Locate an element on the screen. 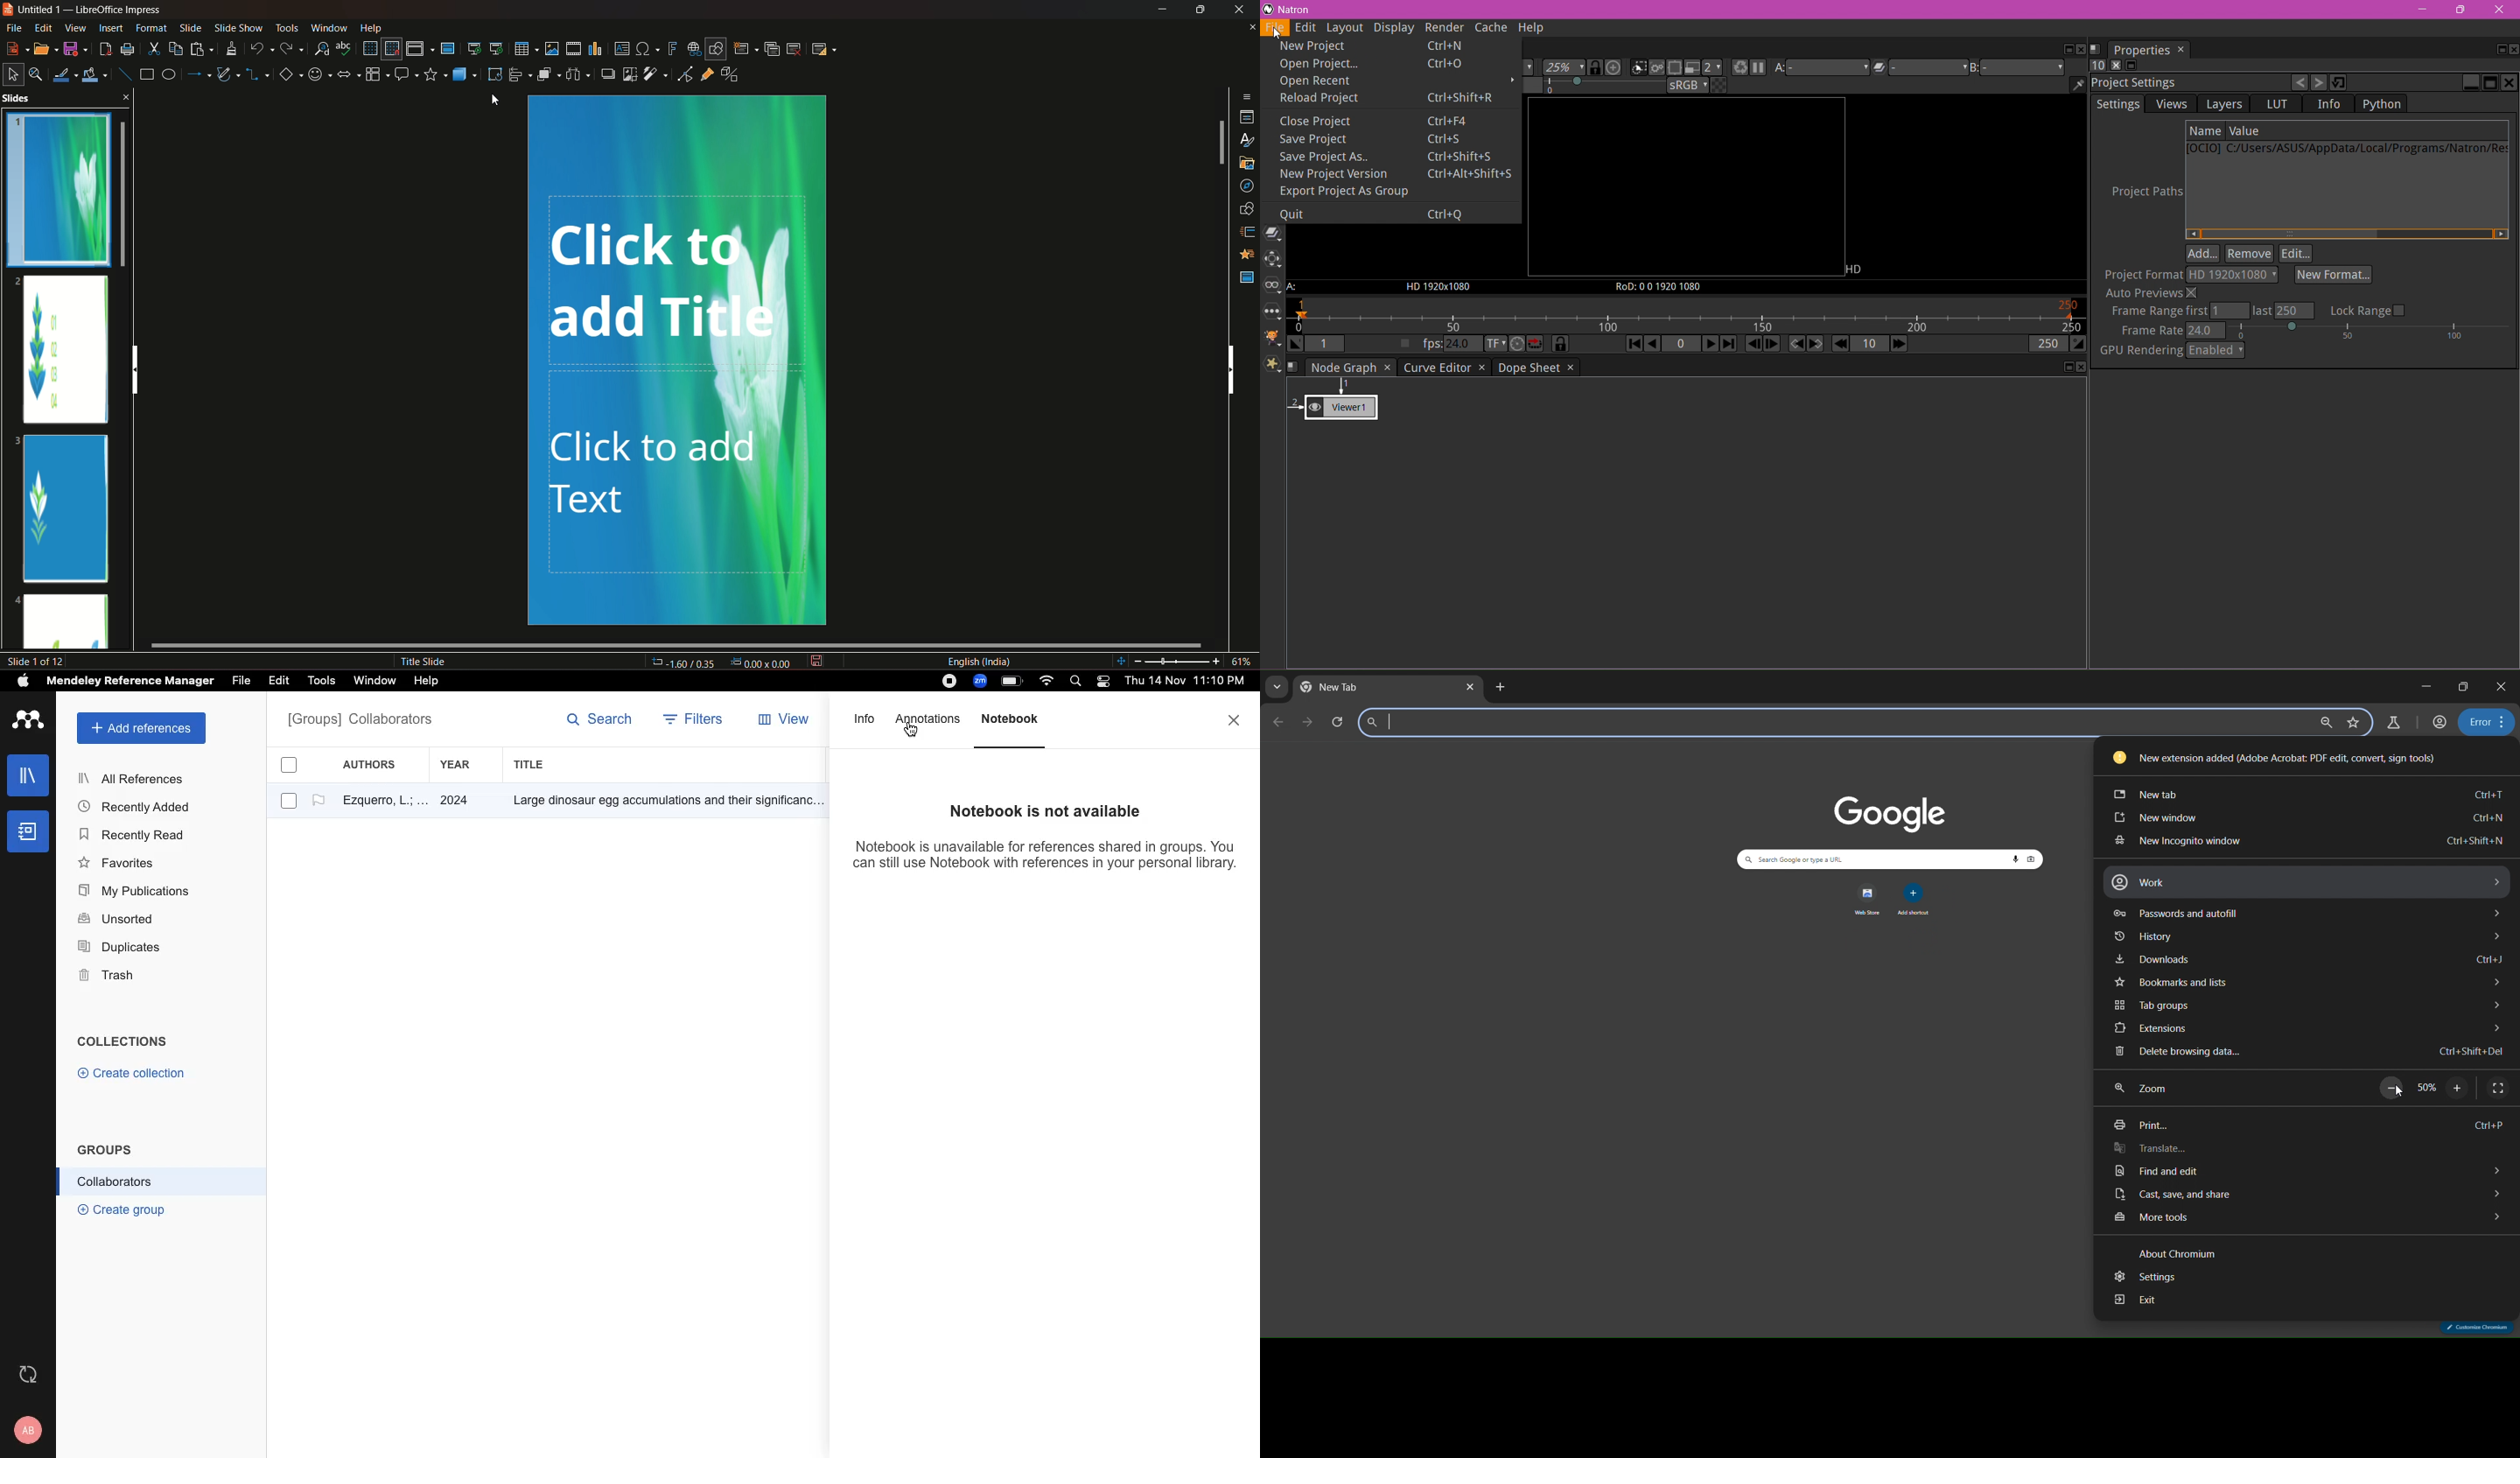  flowchart is located at coordinates (377, 73).